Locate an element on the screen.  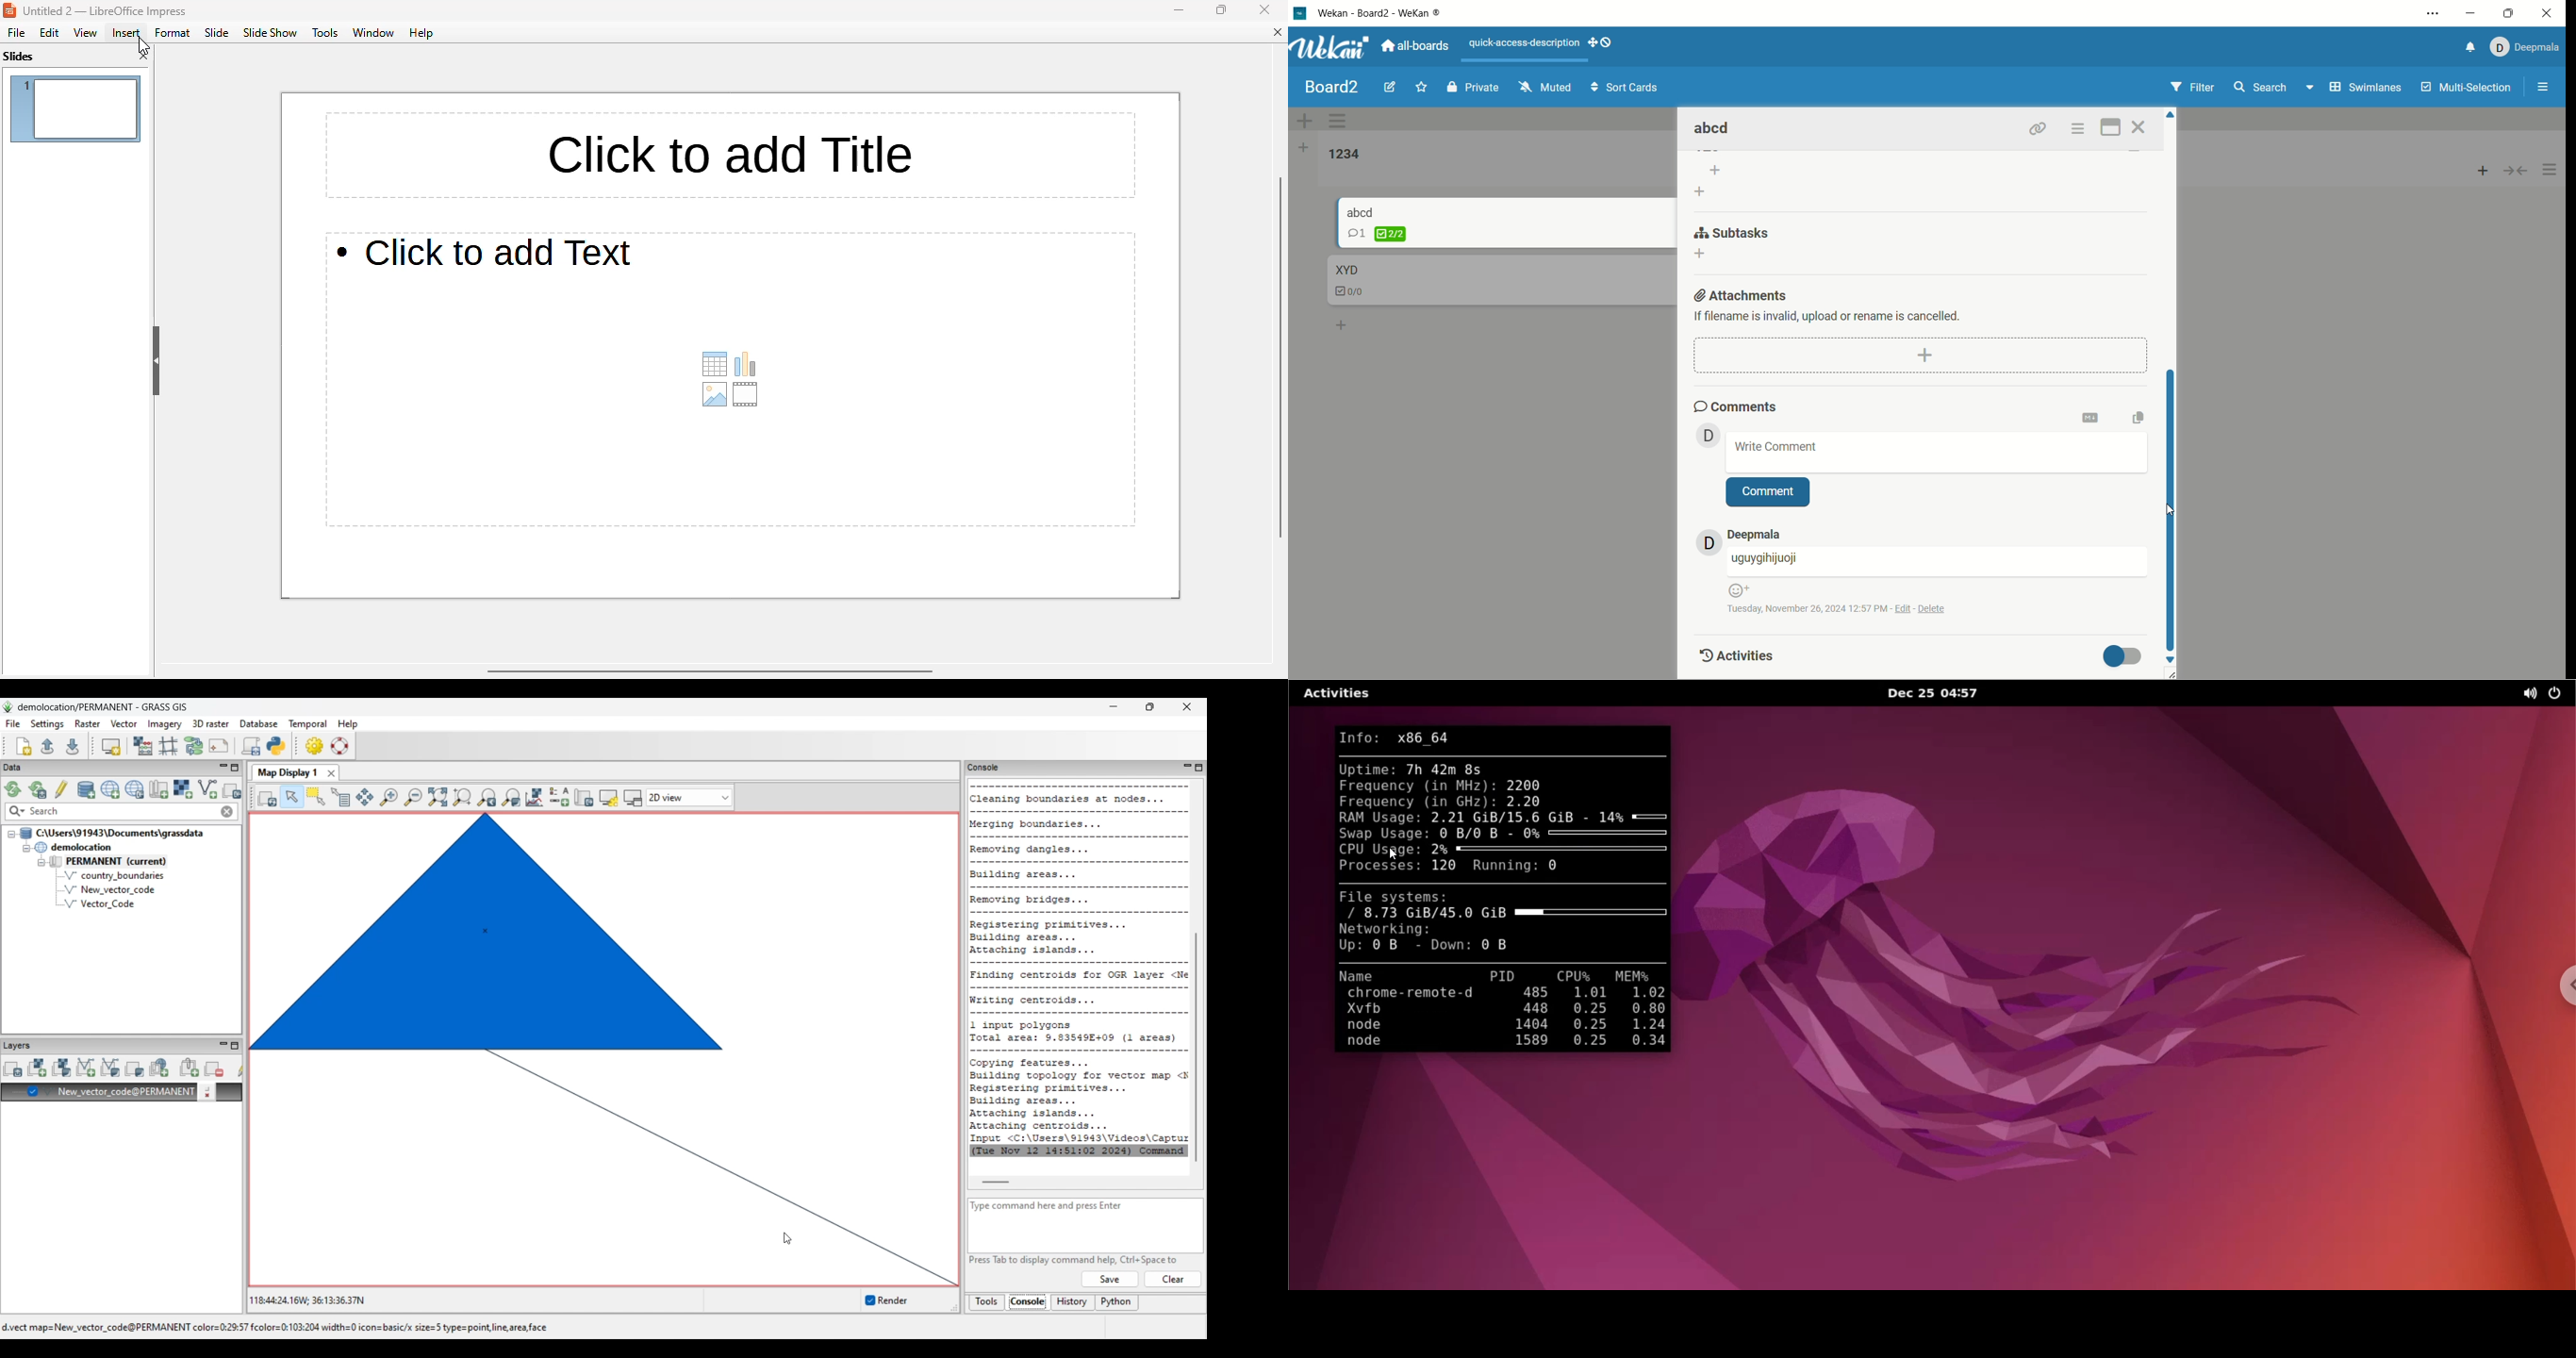
collapse is located at coordinates (2521, 169).